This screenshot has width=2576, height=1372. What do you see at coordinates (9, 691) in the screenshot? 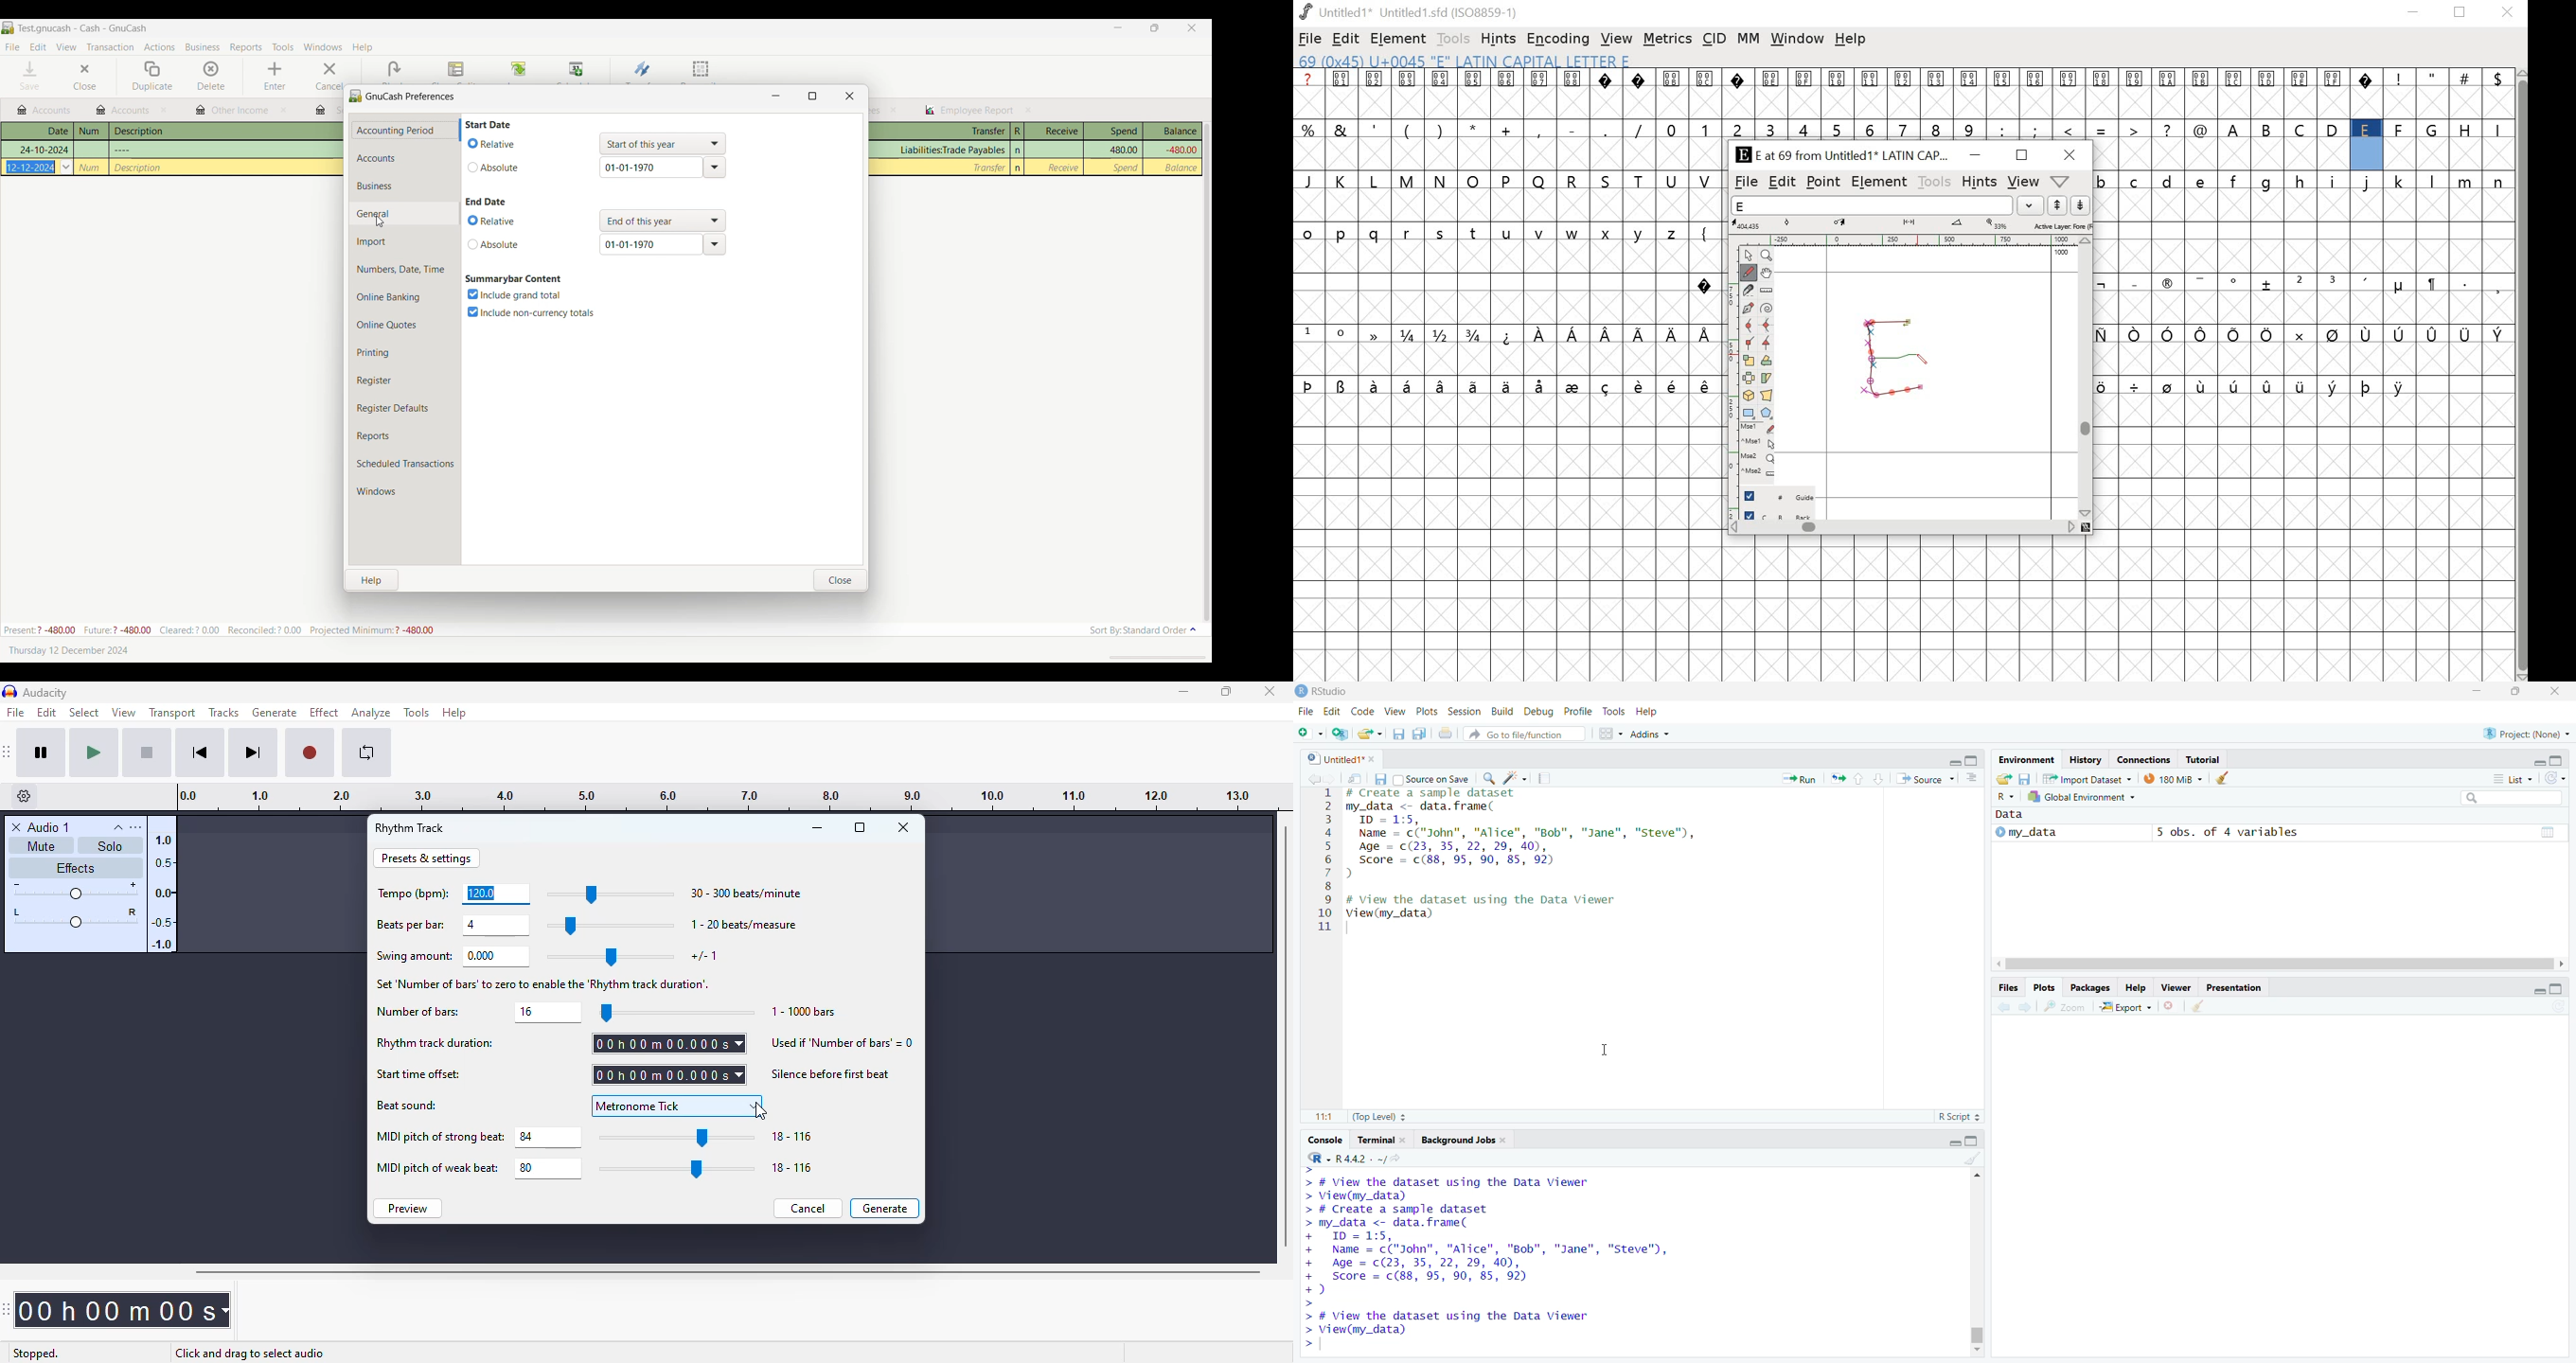
I see `logo` at bounding box center [9, 691].